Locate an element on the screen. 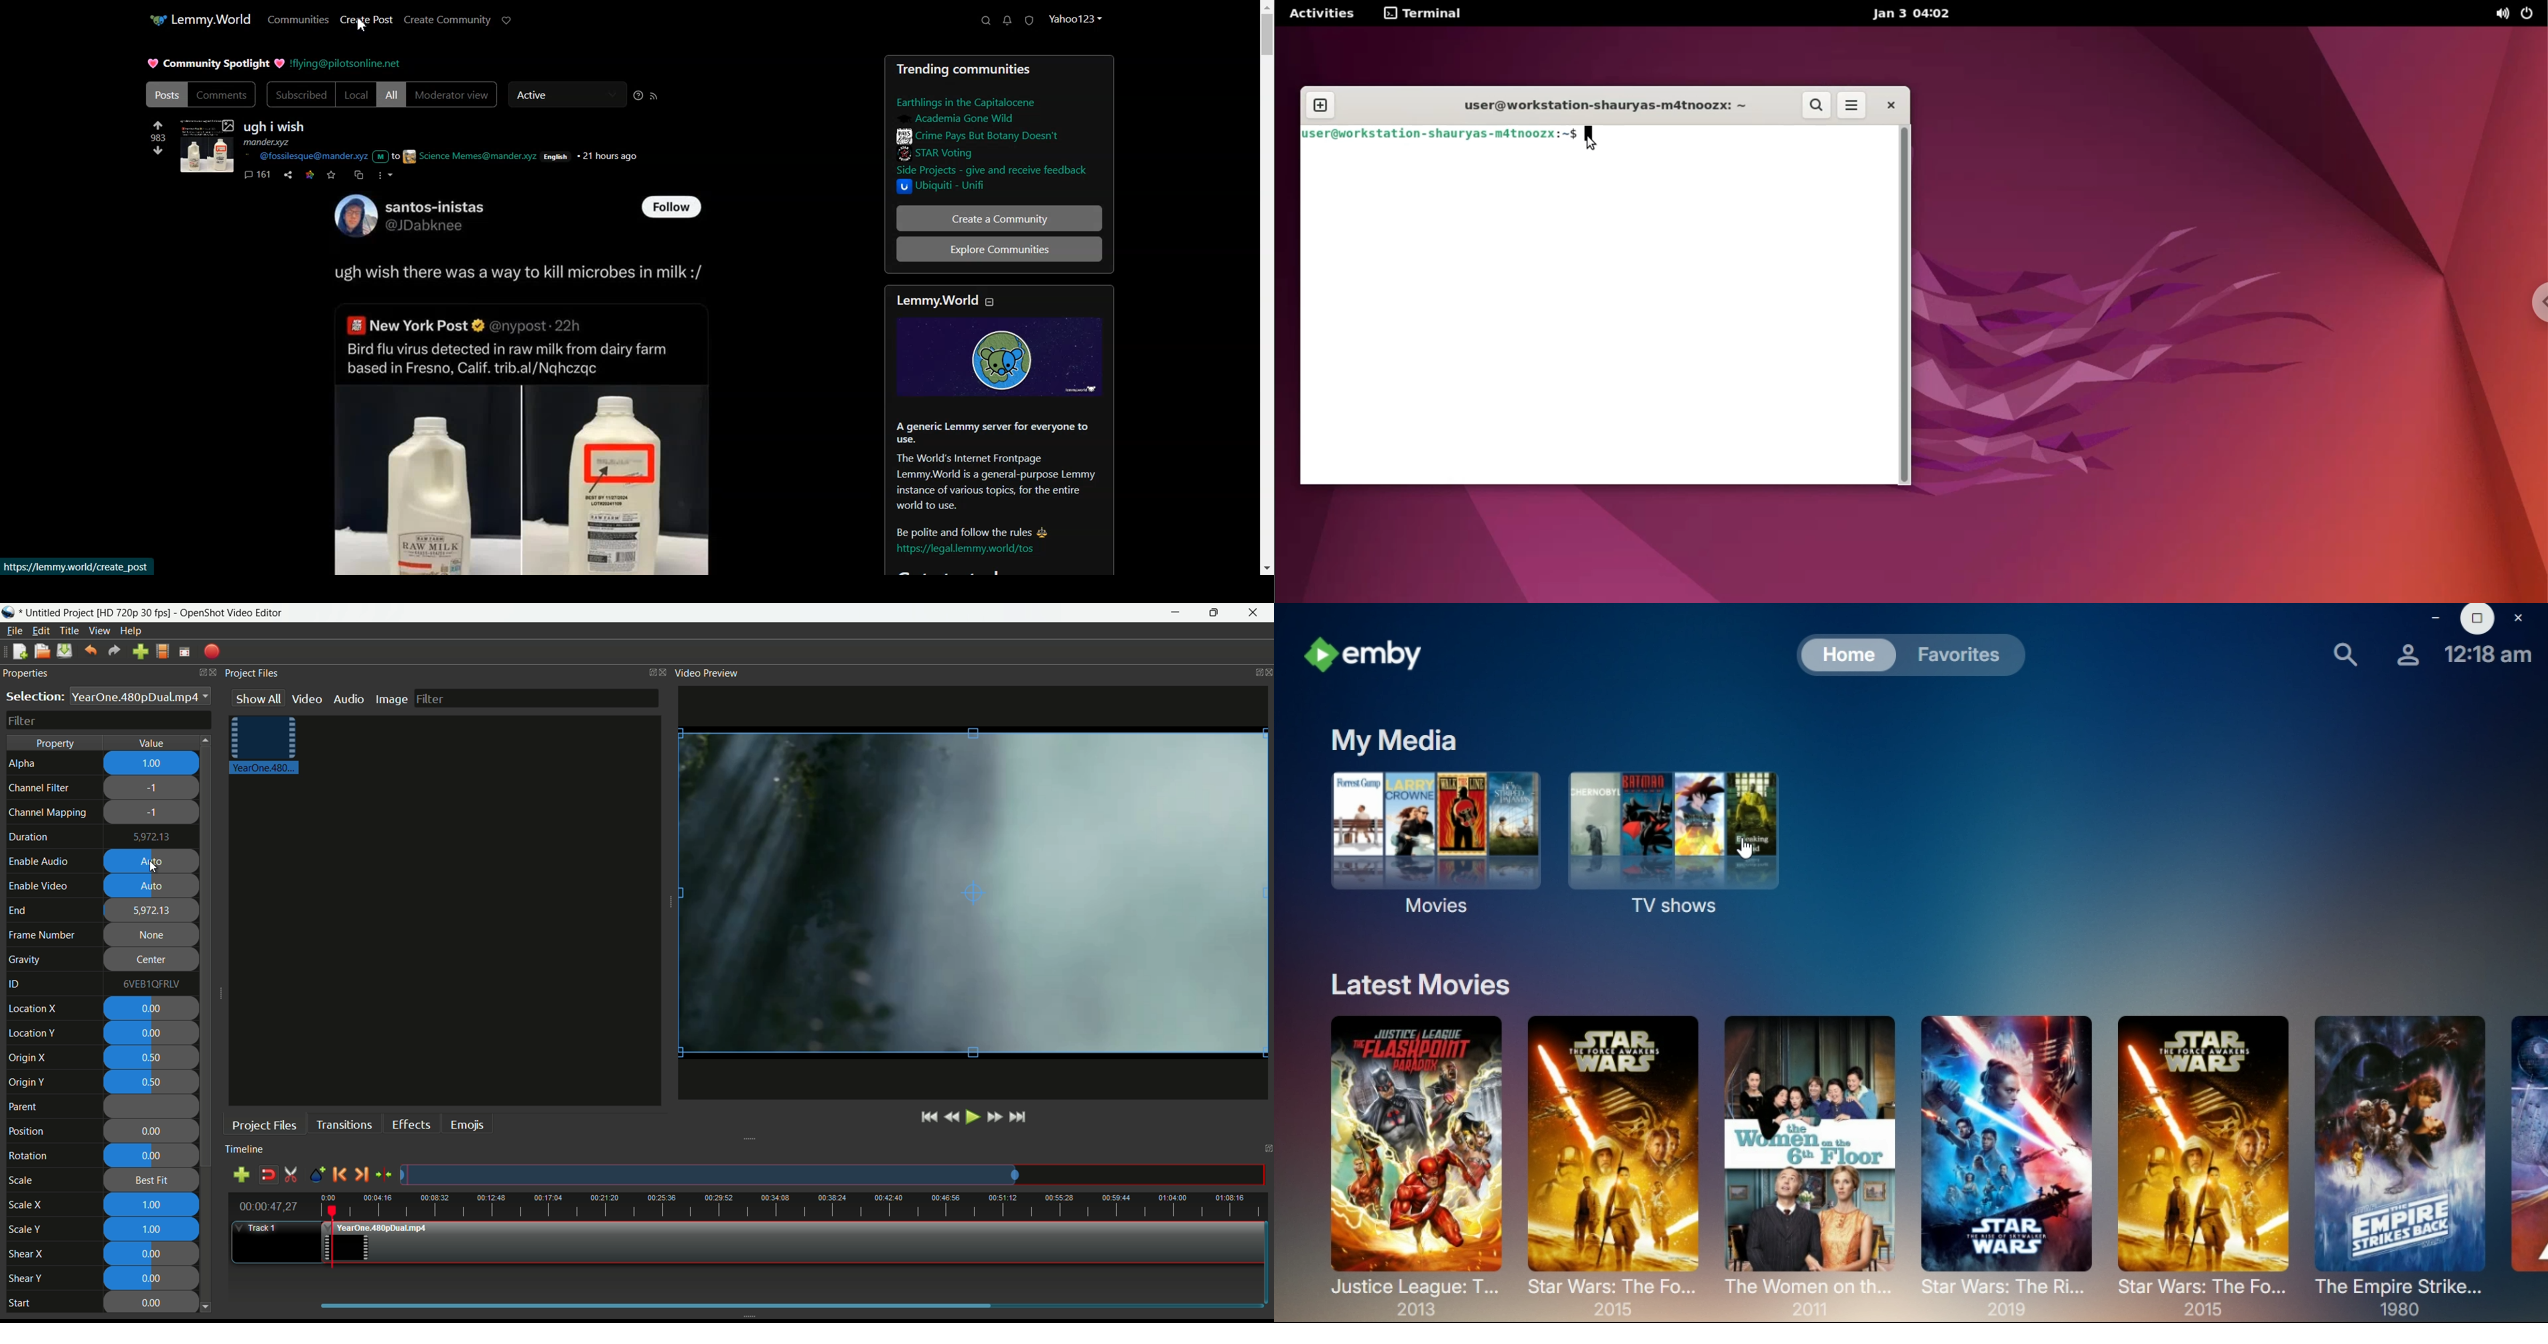 This screenshot has width=2548, height=1344. create marker is located at coordinates (316, 1173).